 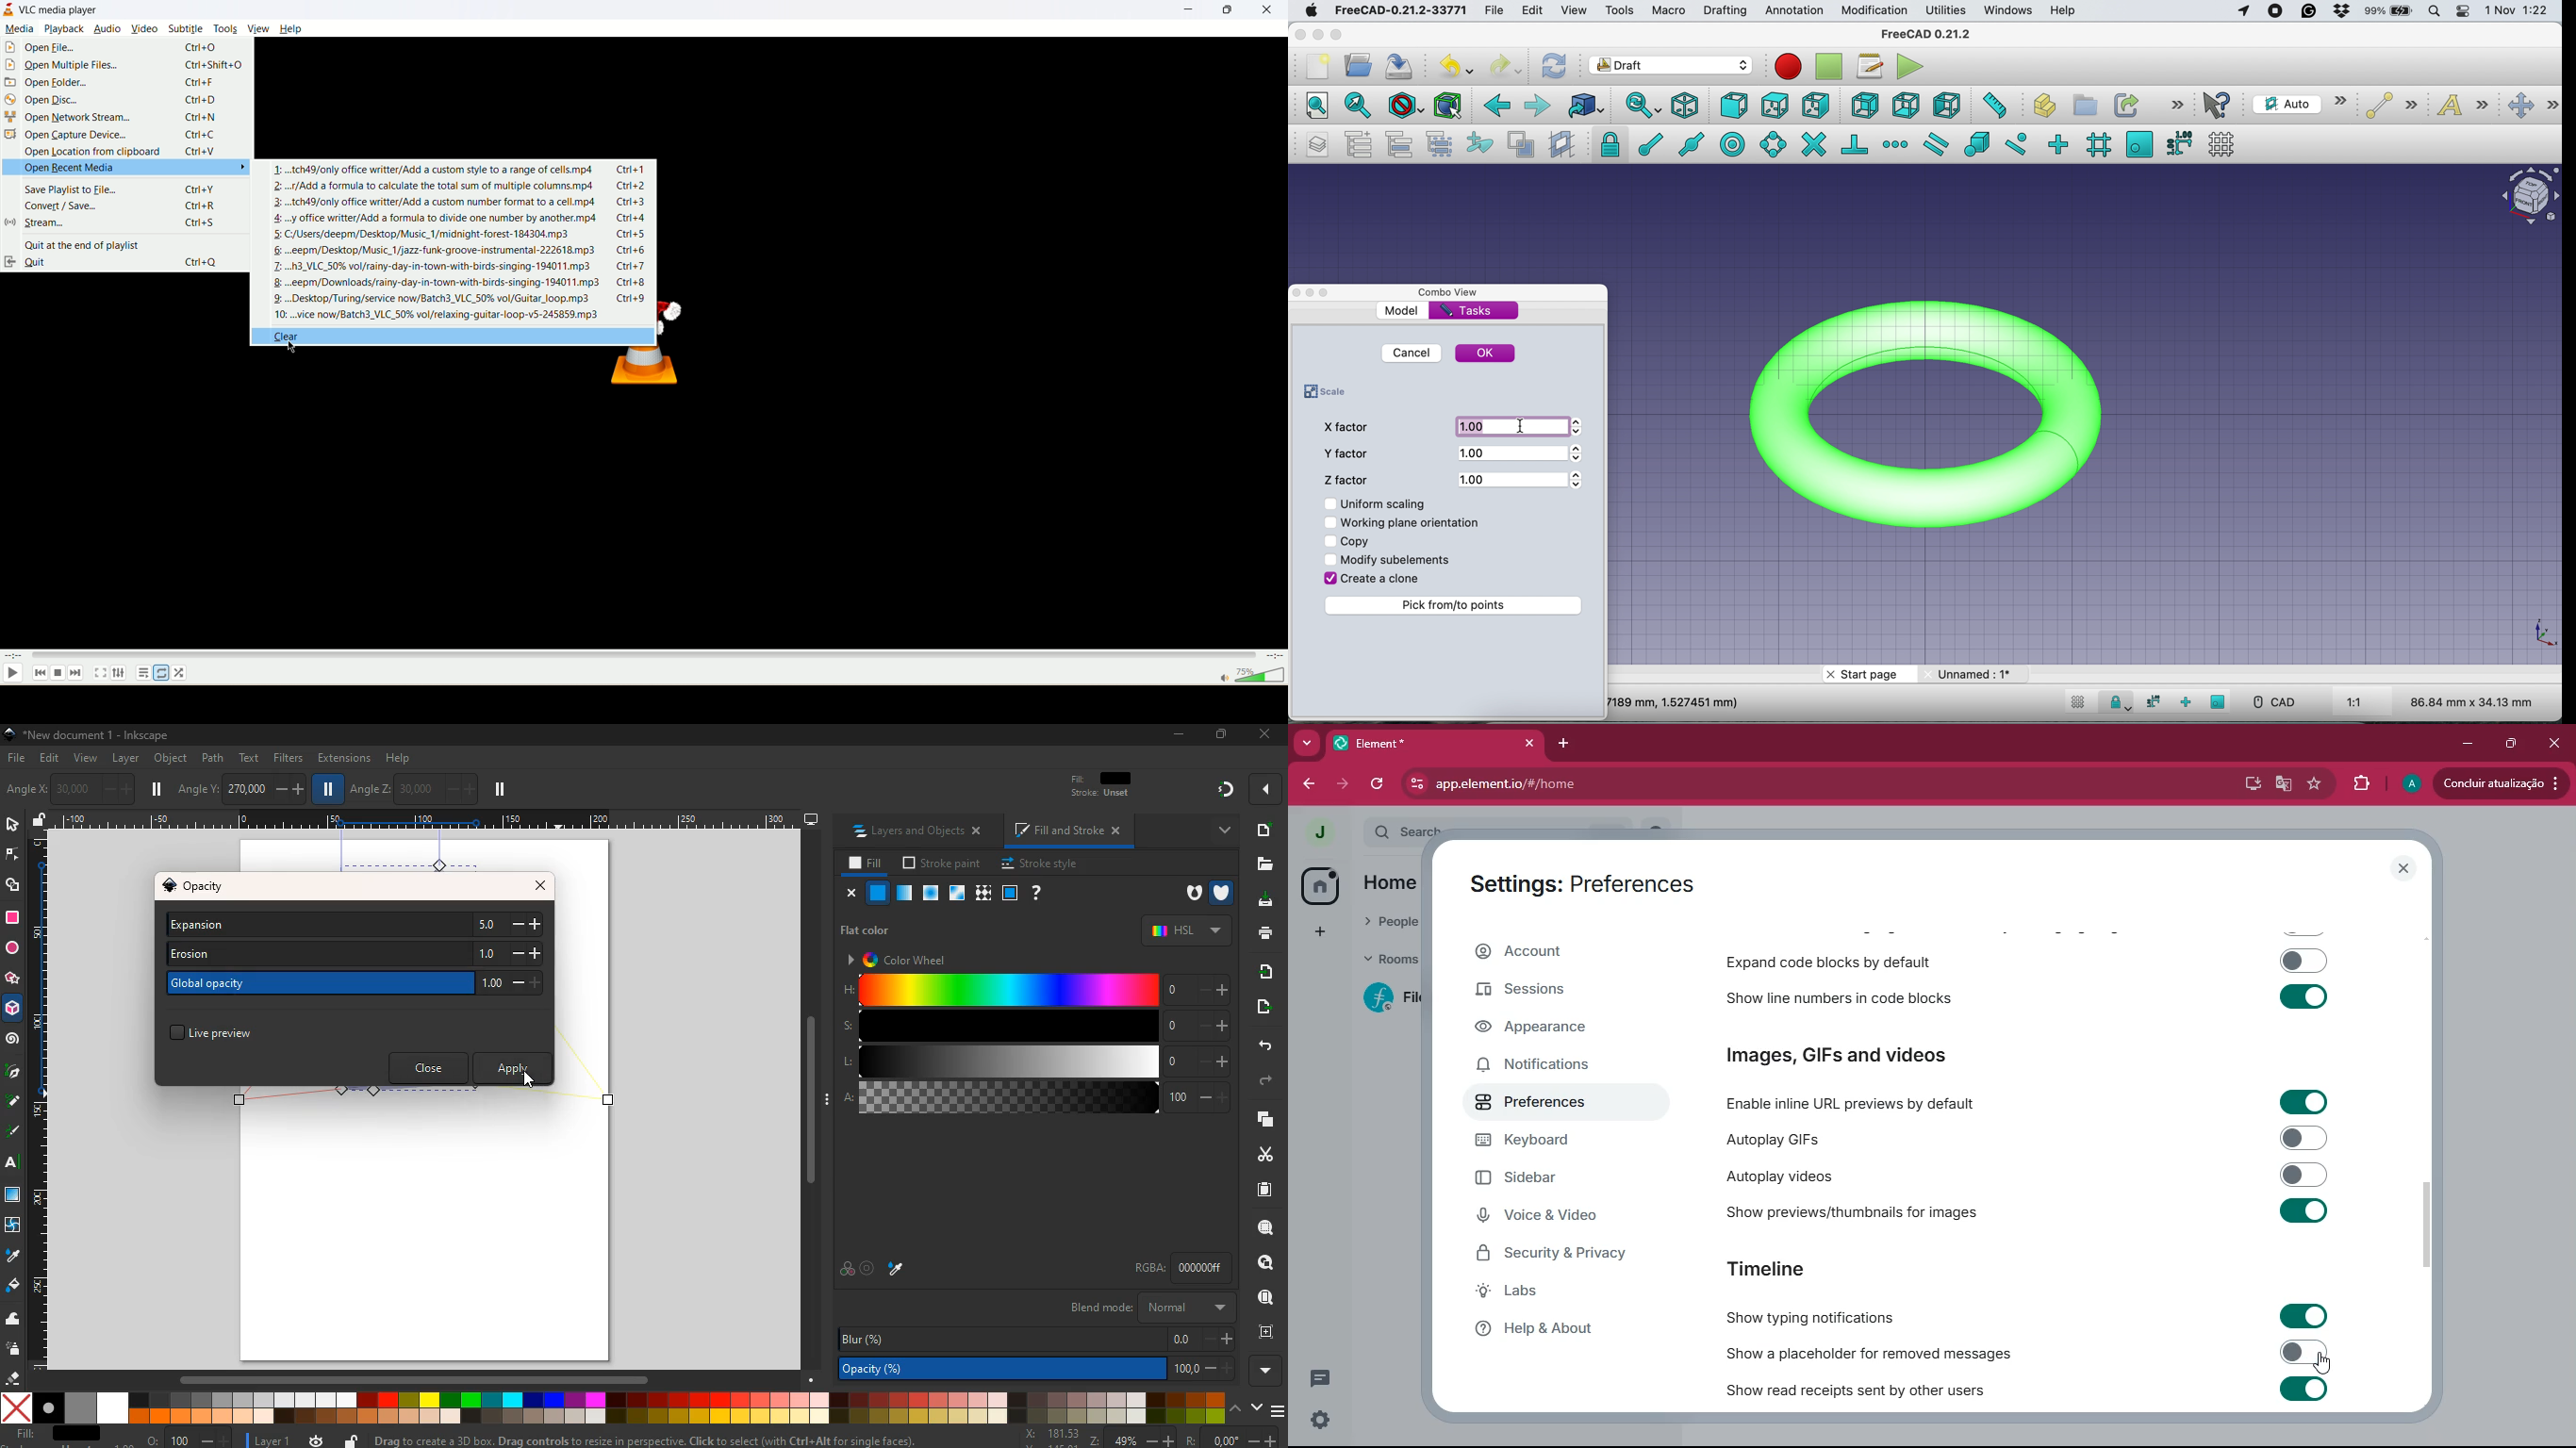 I want to click on screen, so click(x=15, y=1197).